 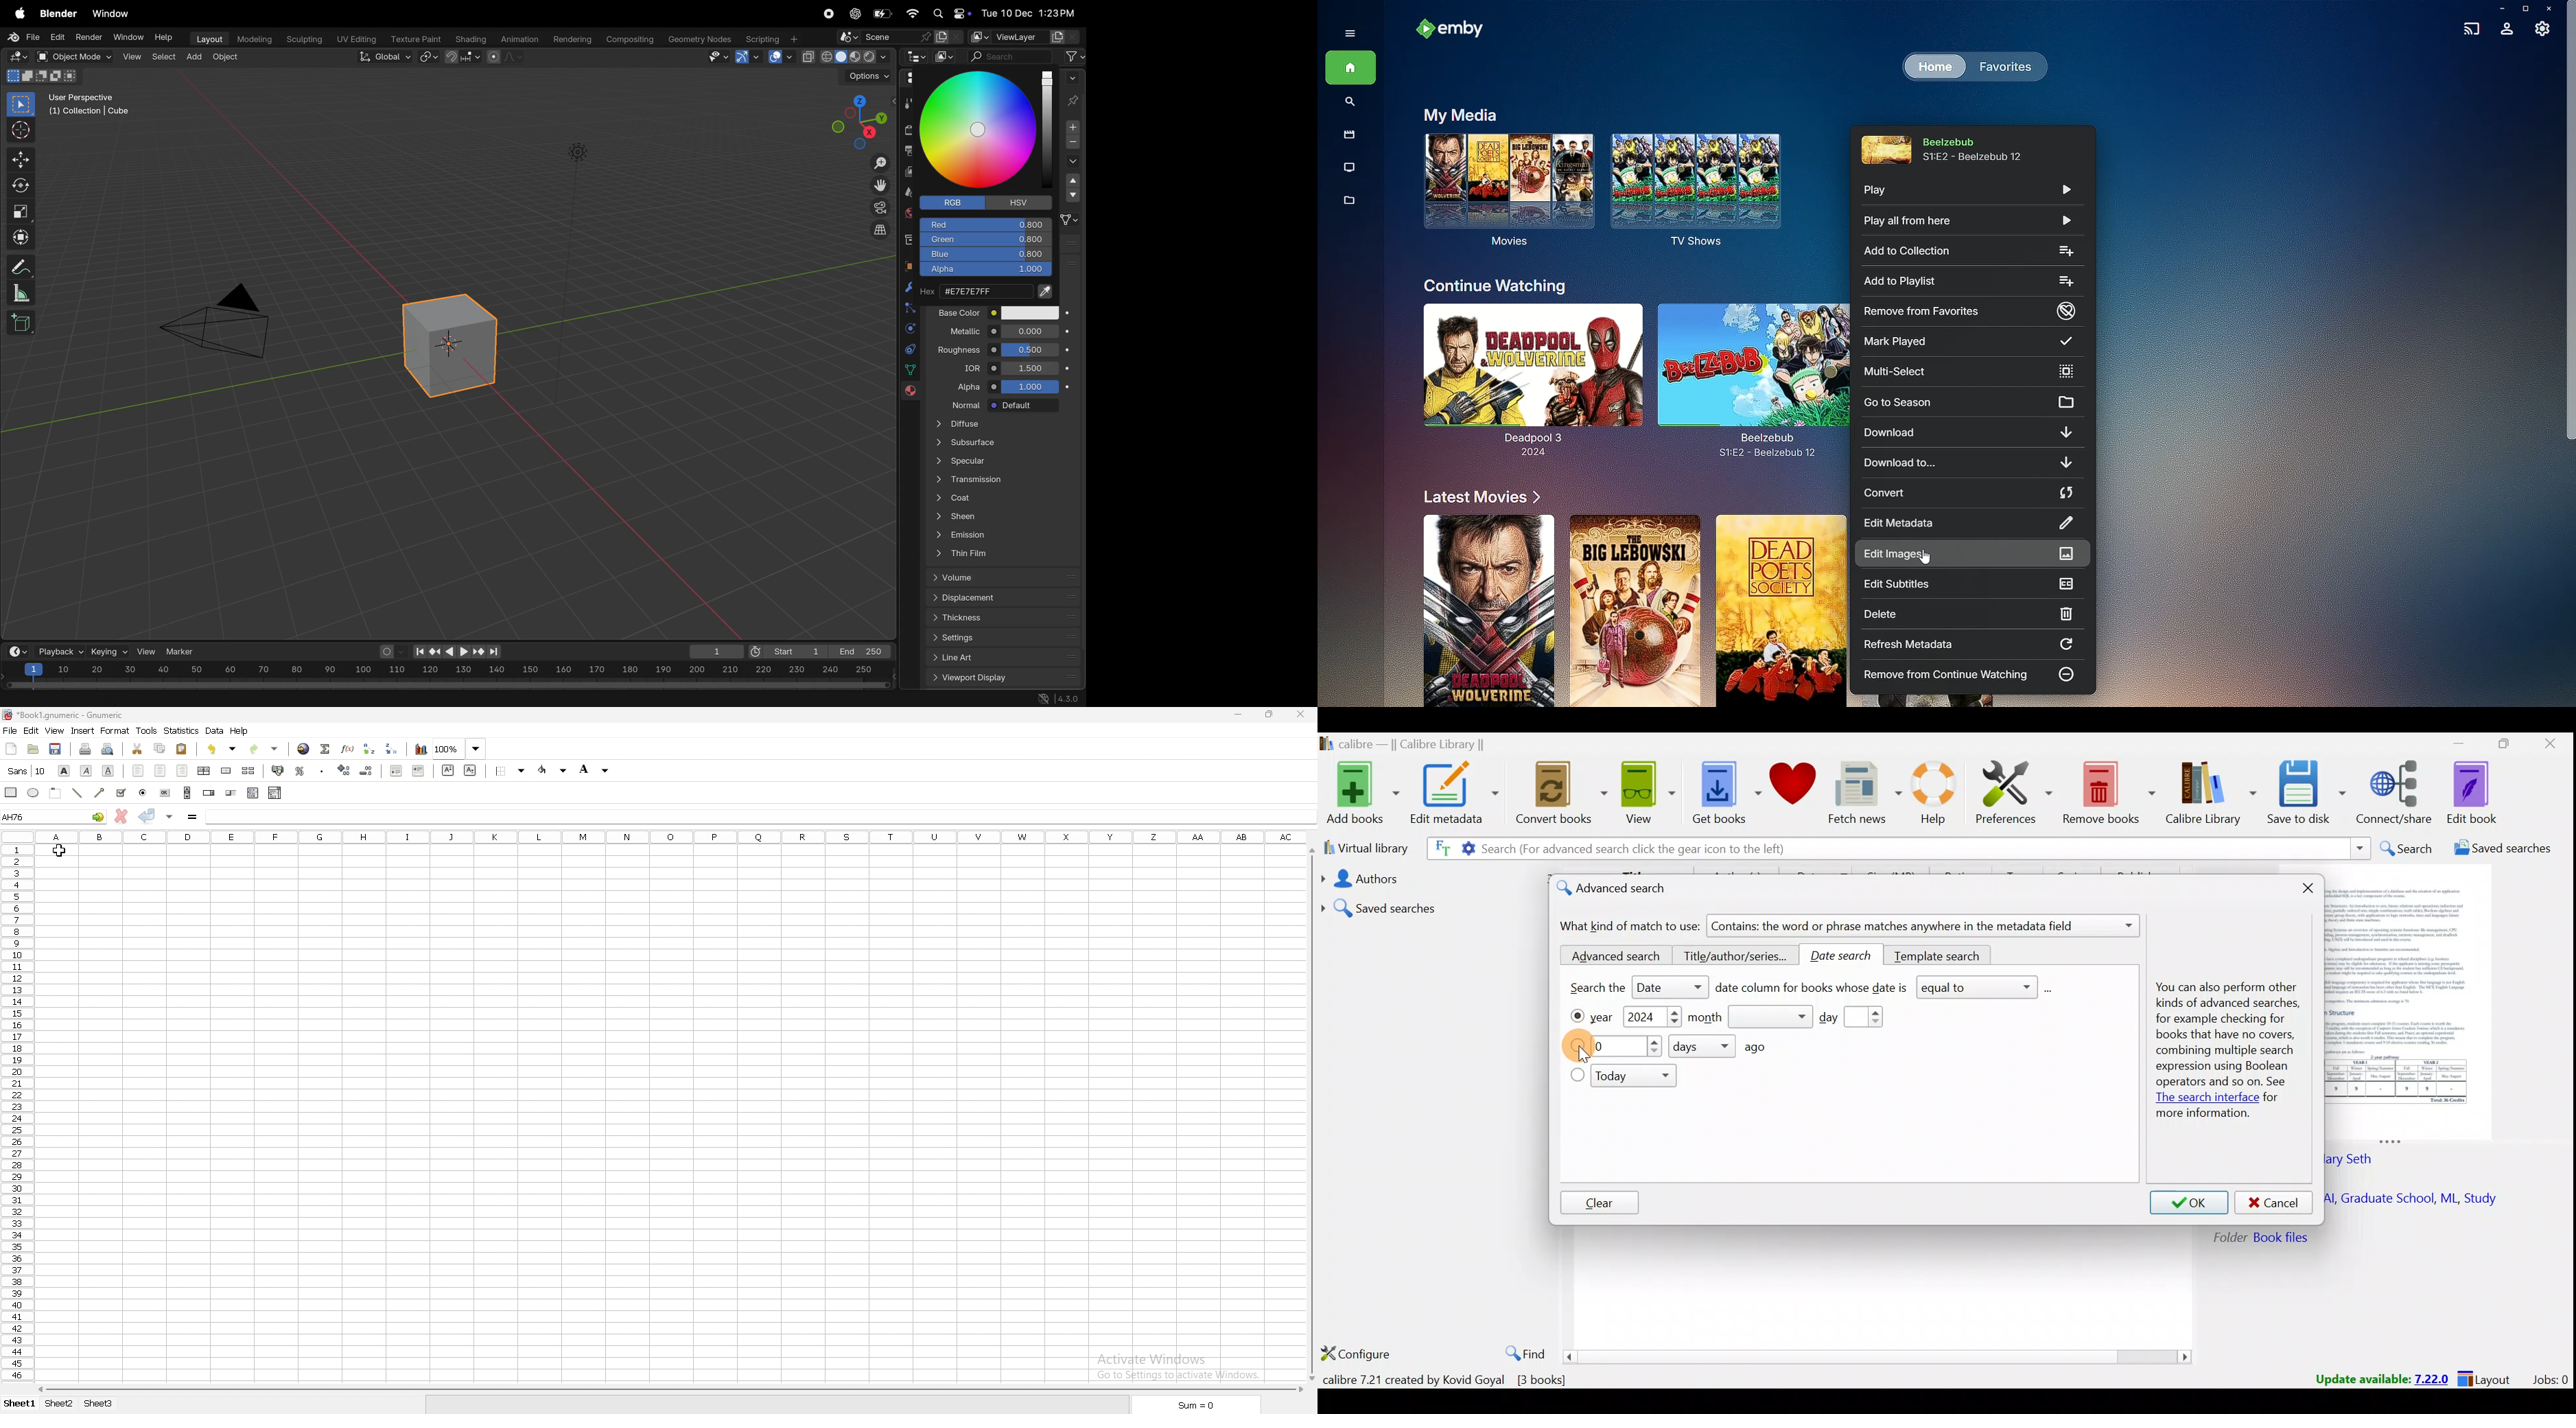 I want to click on Today, so click(x=1636, y=1078).